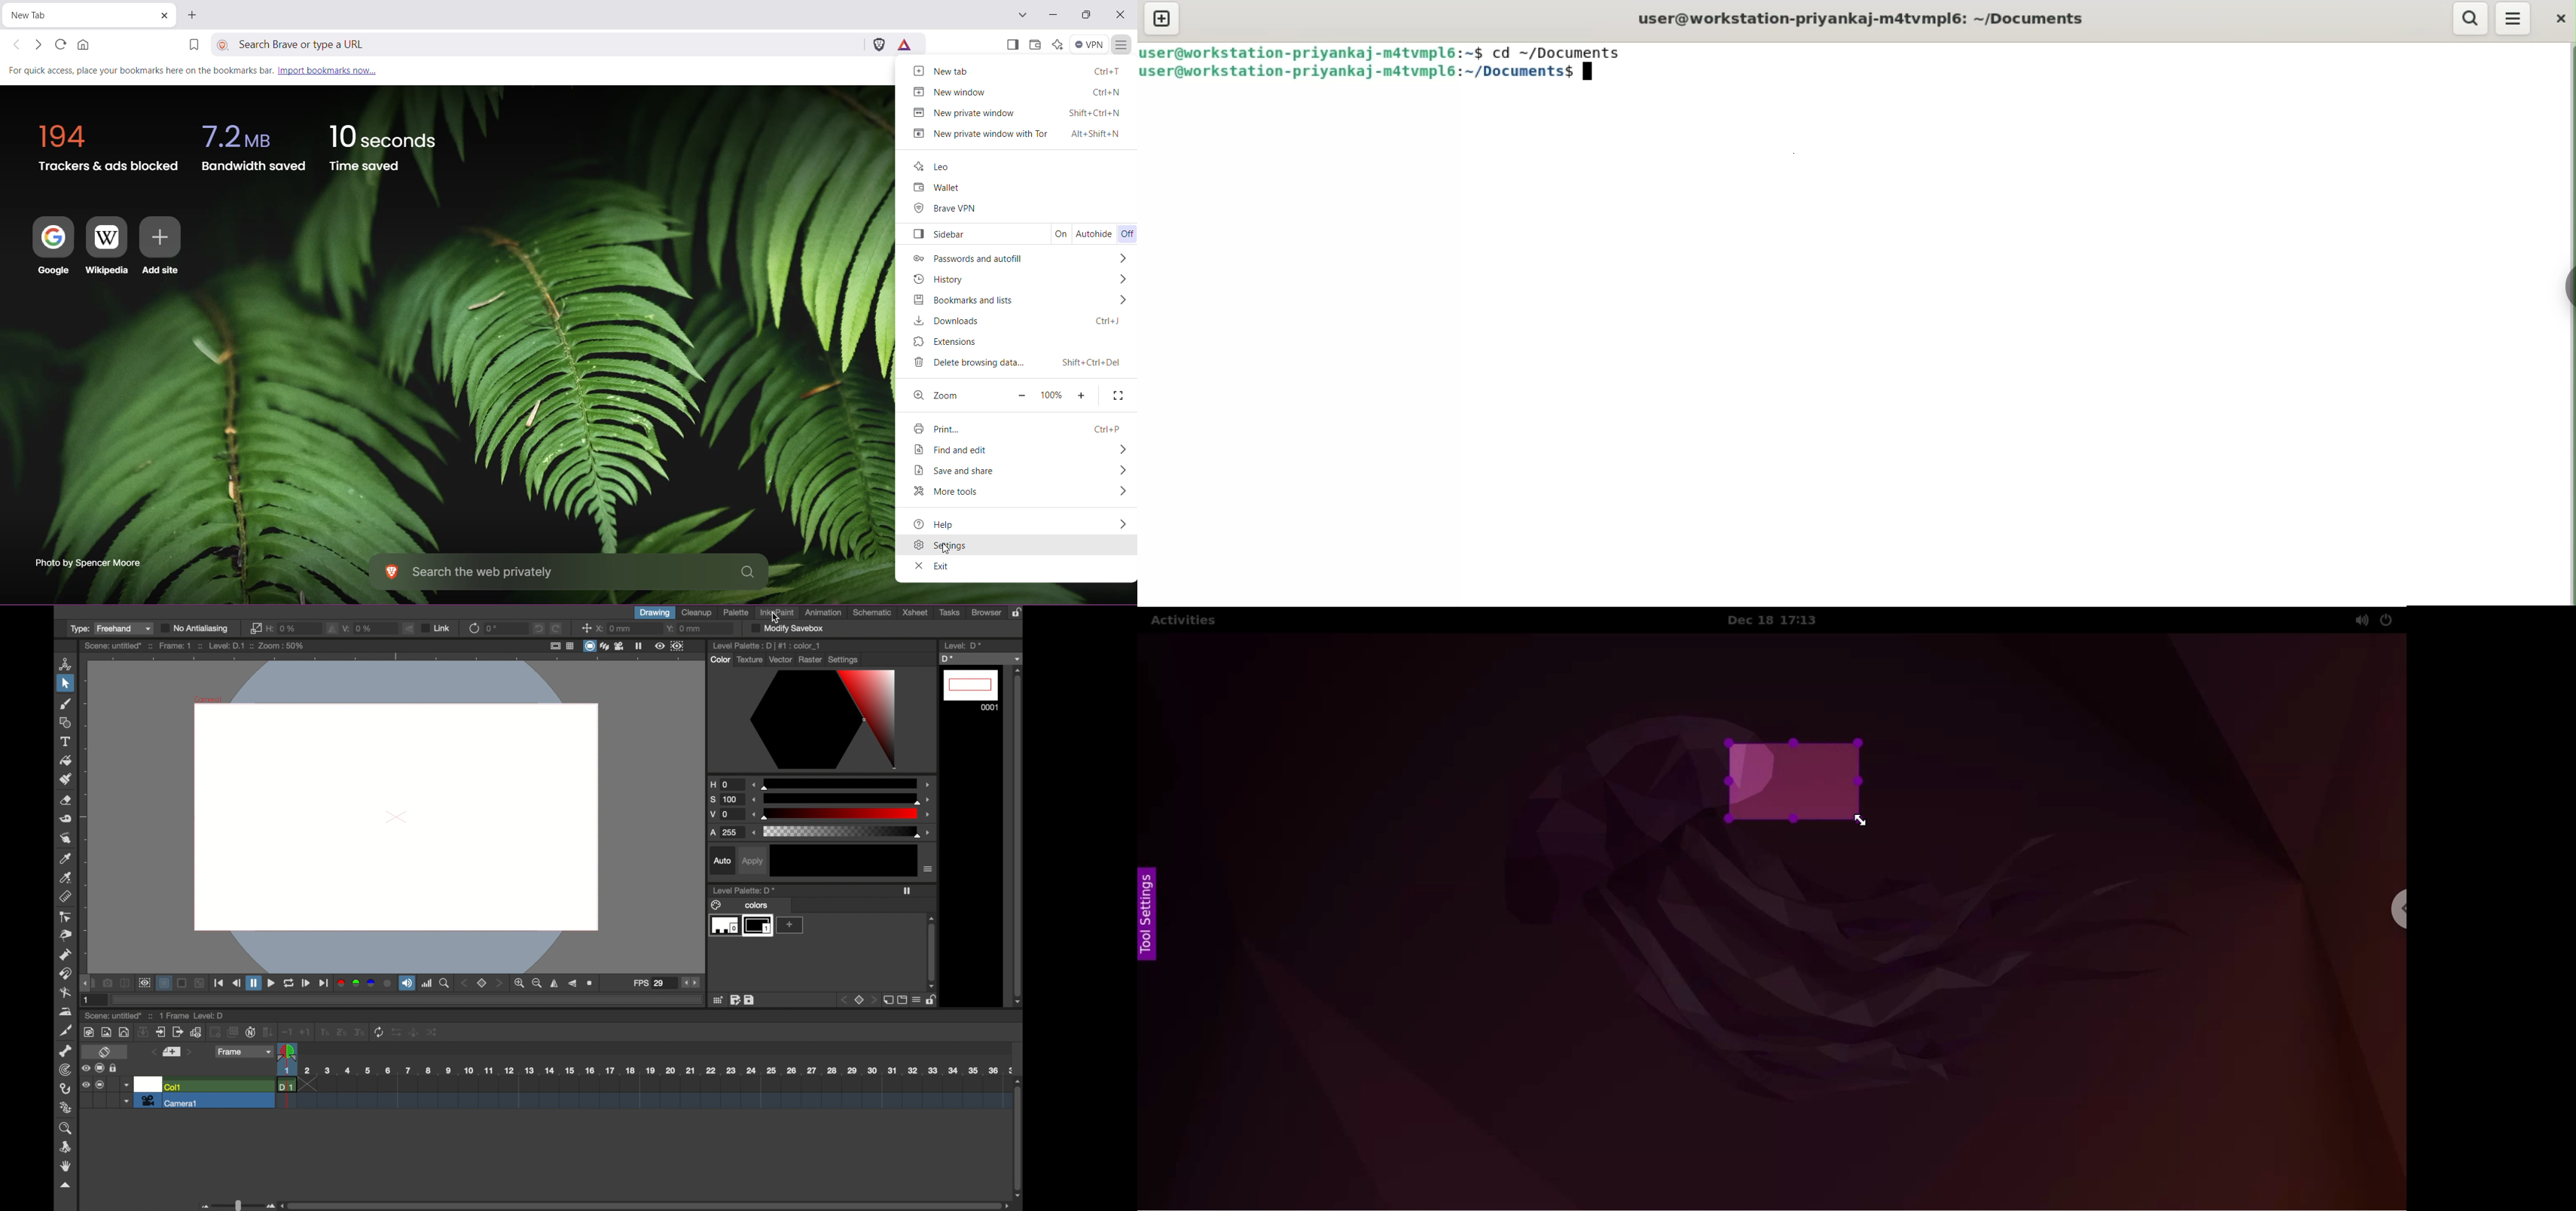 The width and height of the screenshot is (2576, 1232). I want to click on first frame, so click(219, 984).